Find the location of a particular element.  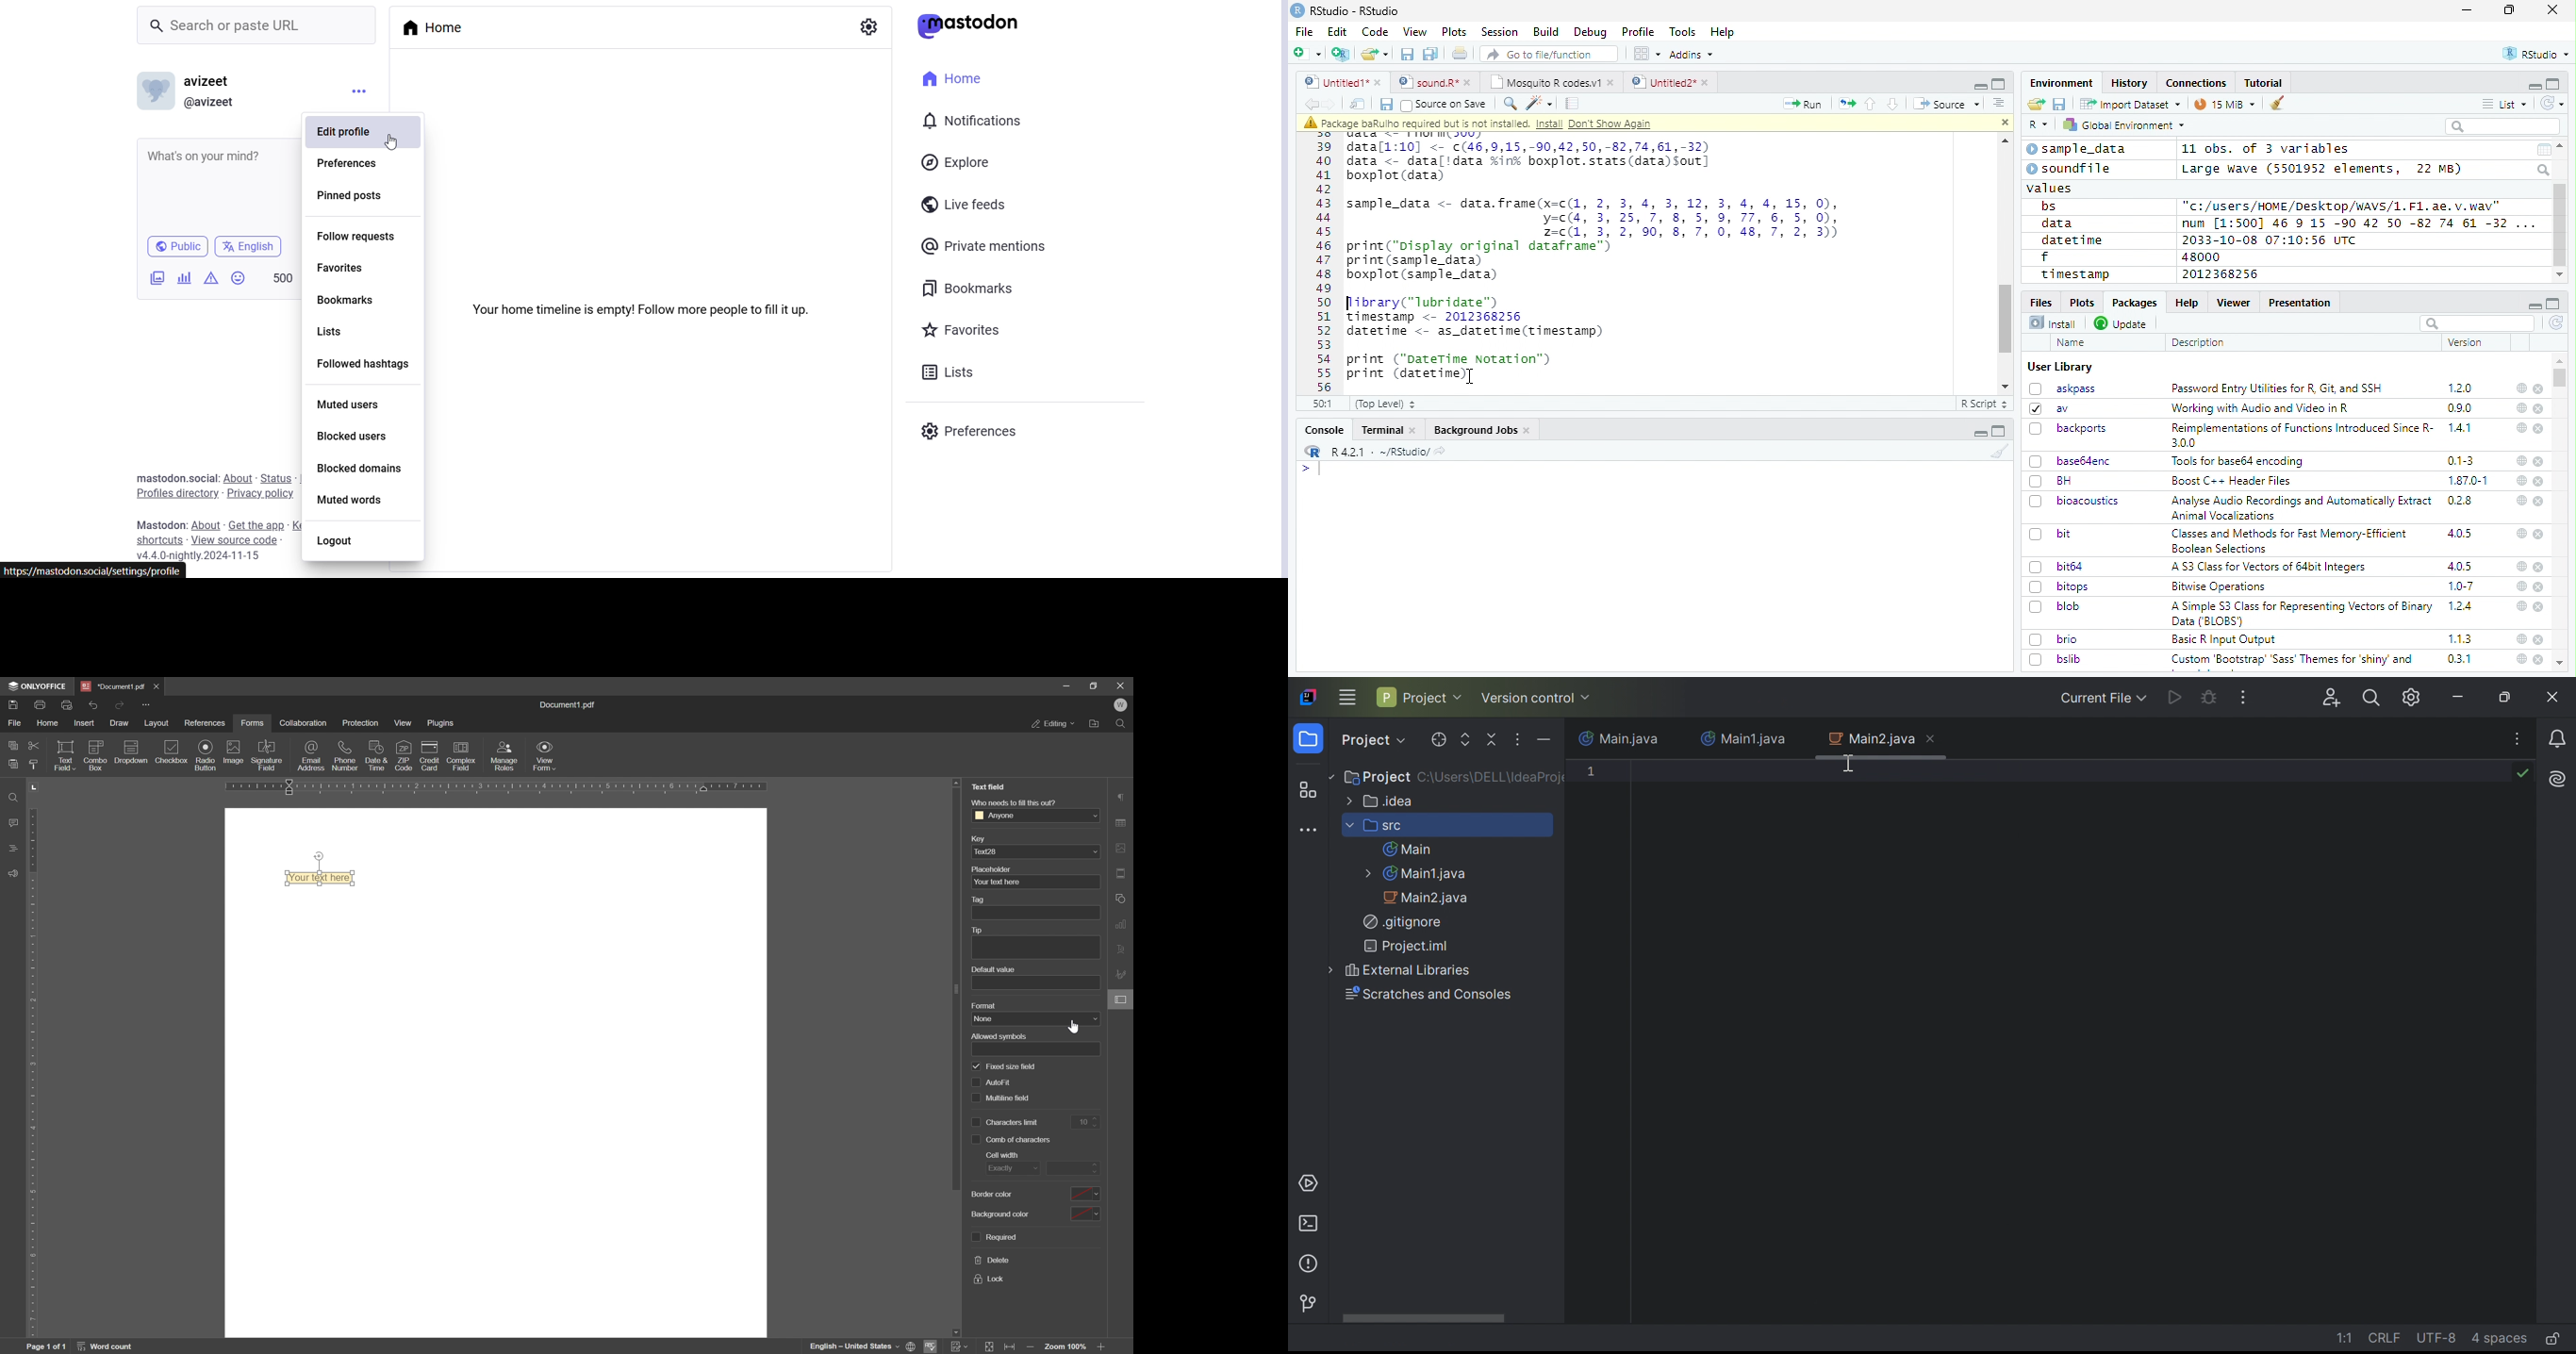

layout is located at coordinates (159, 723).